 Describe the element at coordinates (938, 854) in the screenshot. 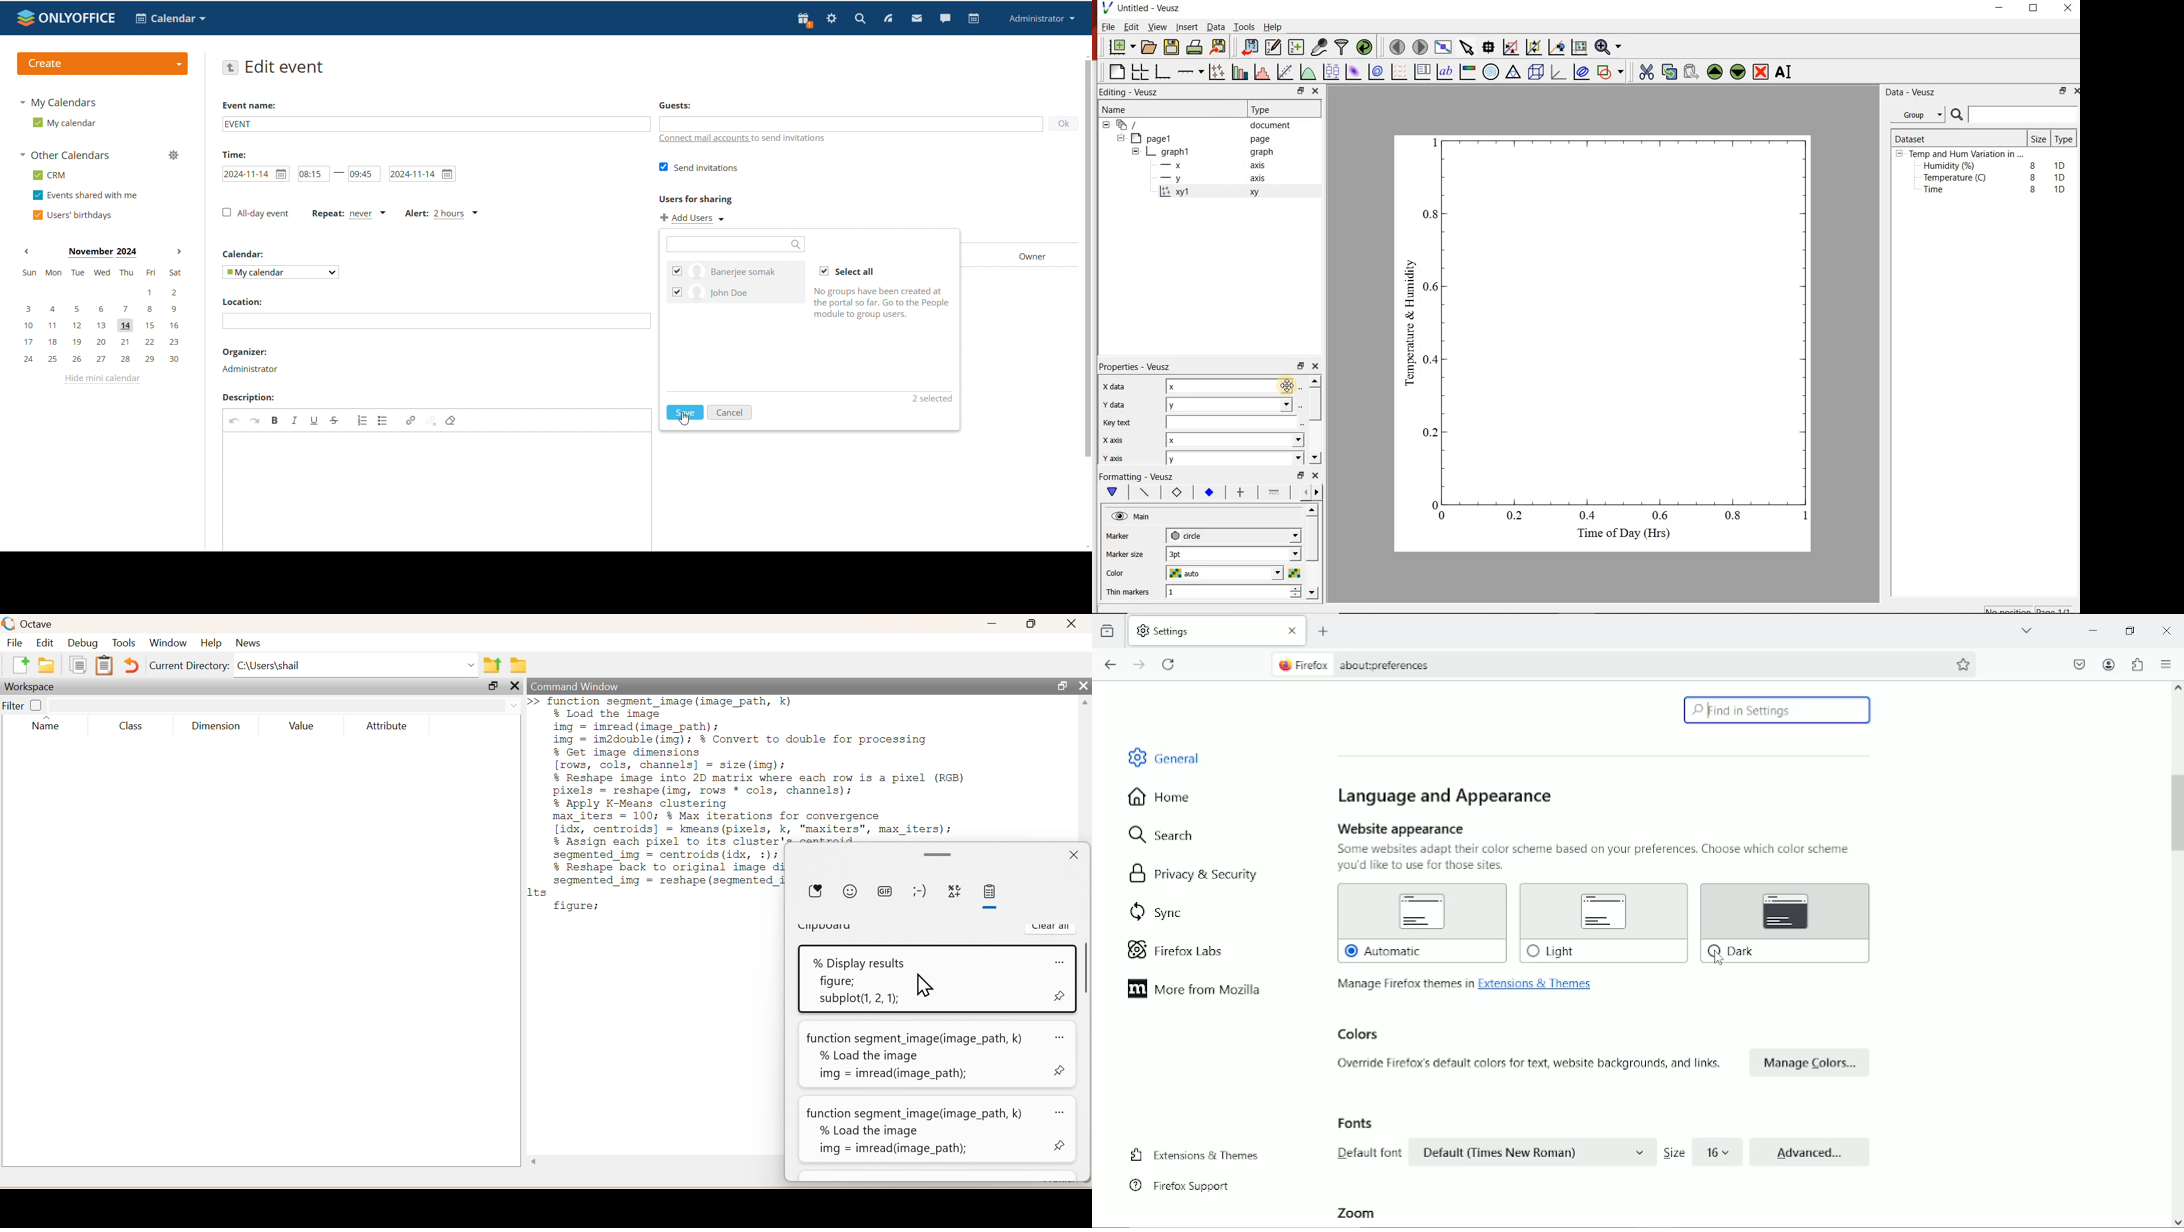

I see `Minimize` at that location.